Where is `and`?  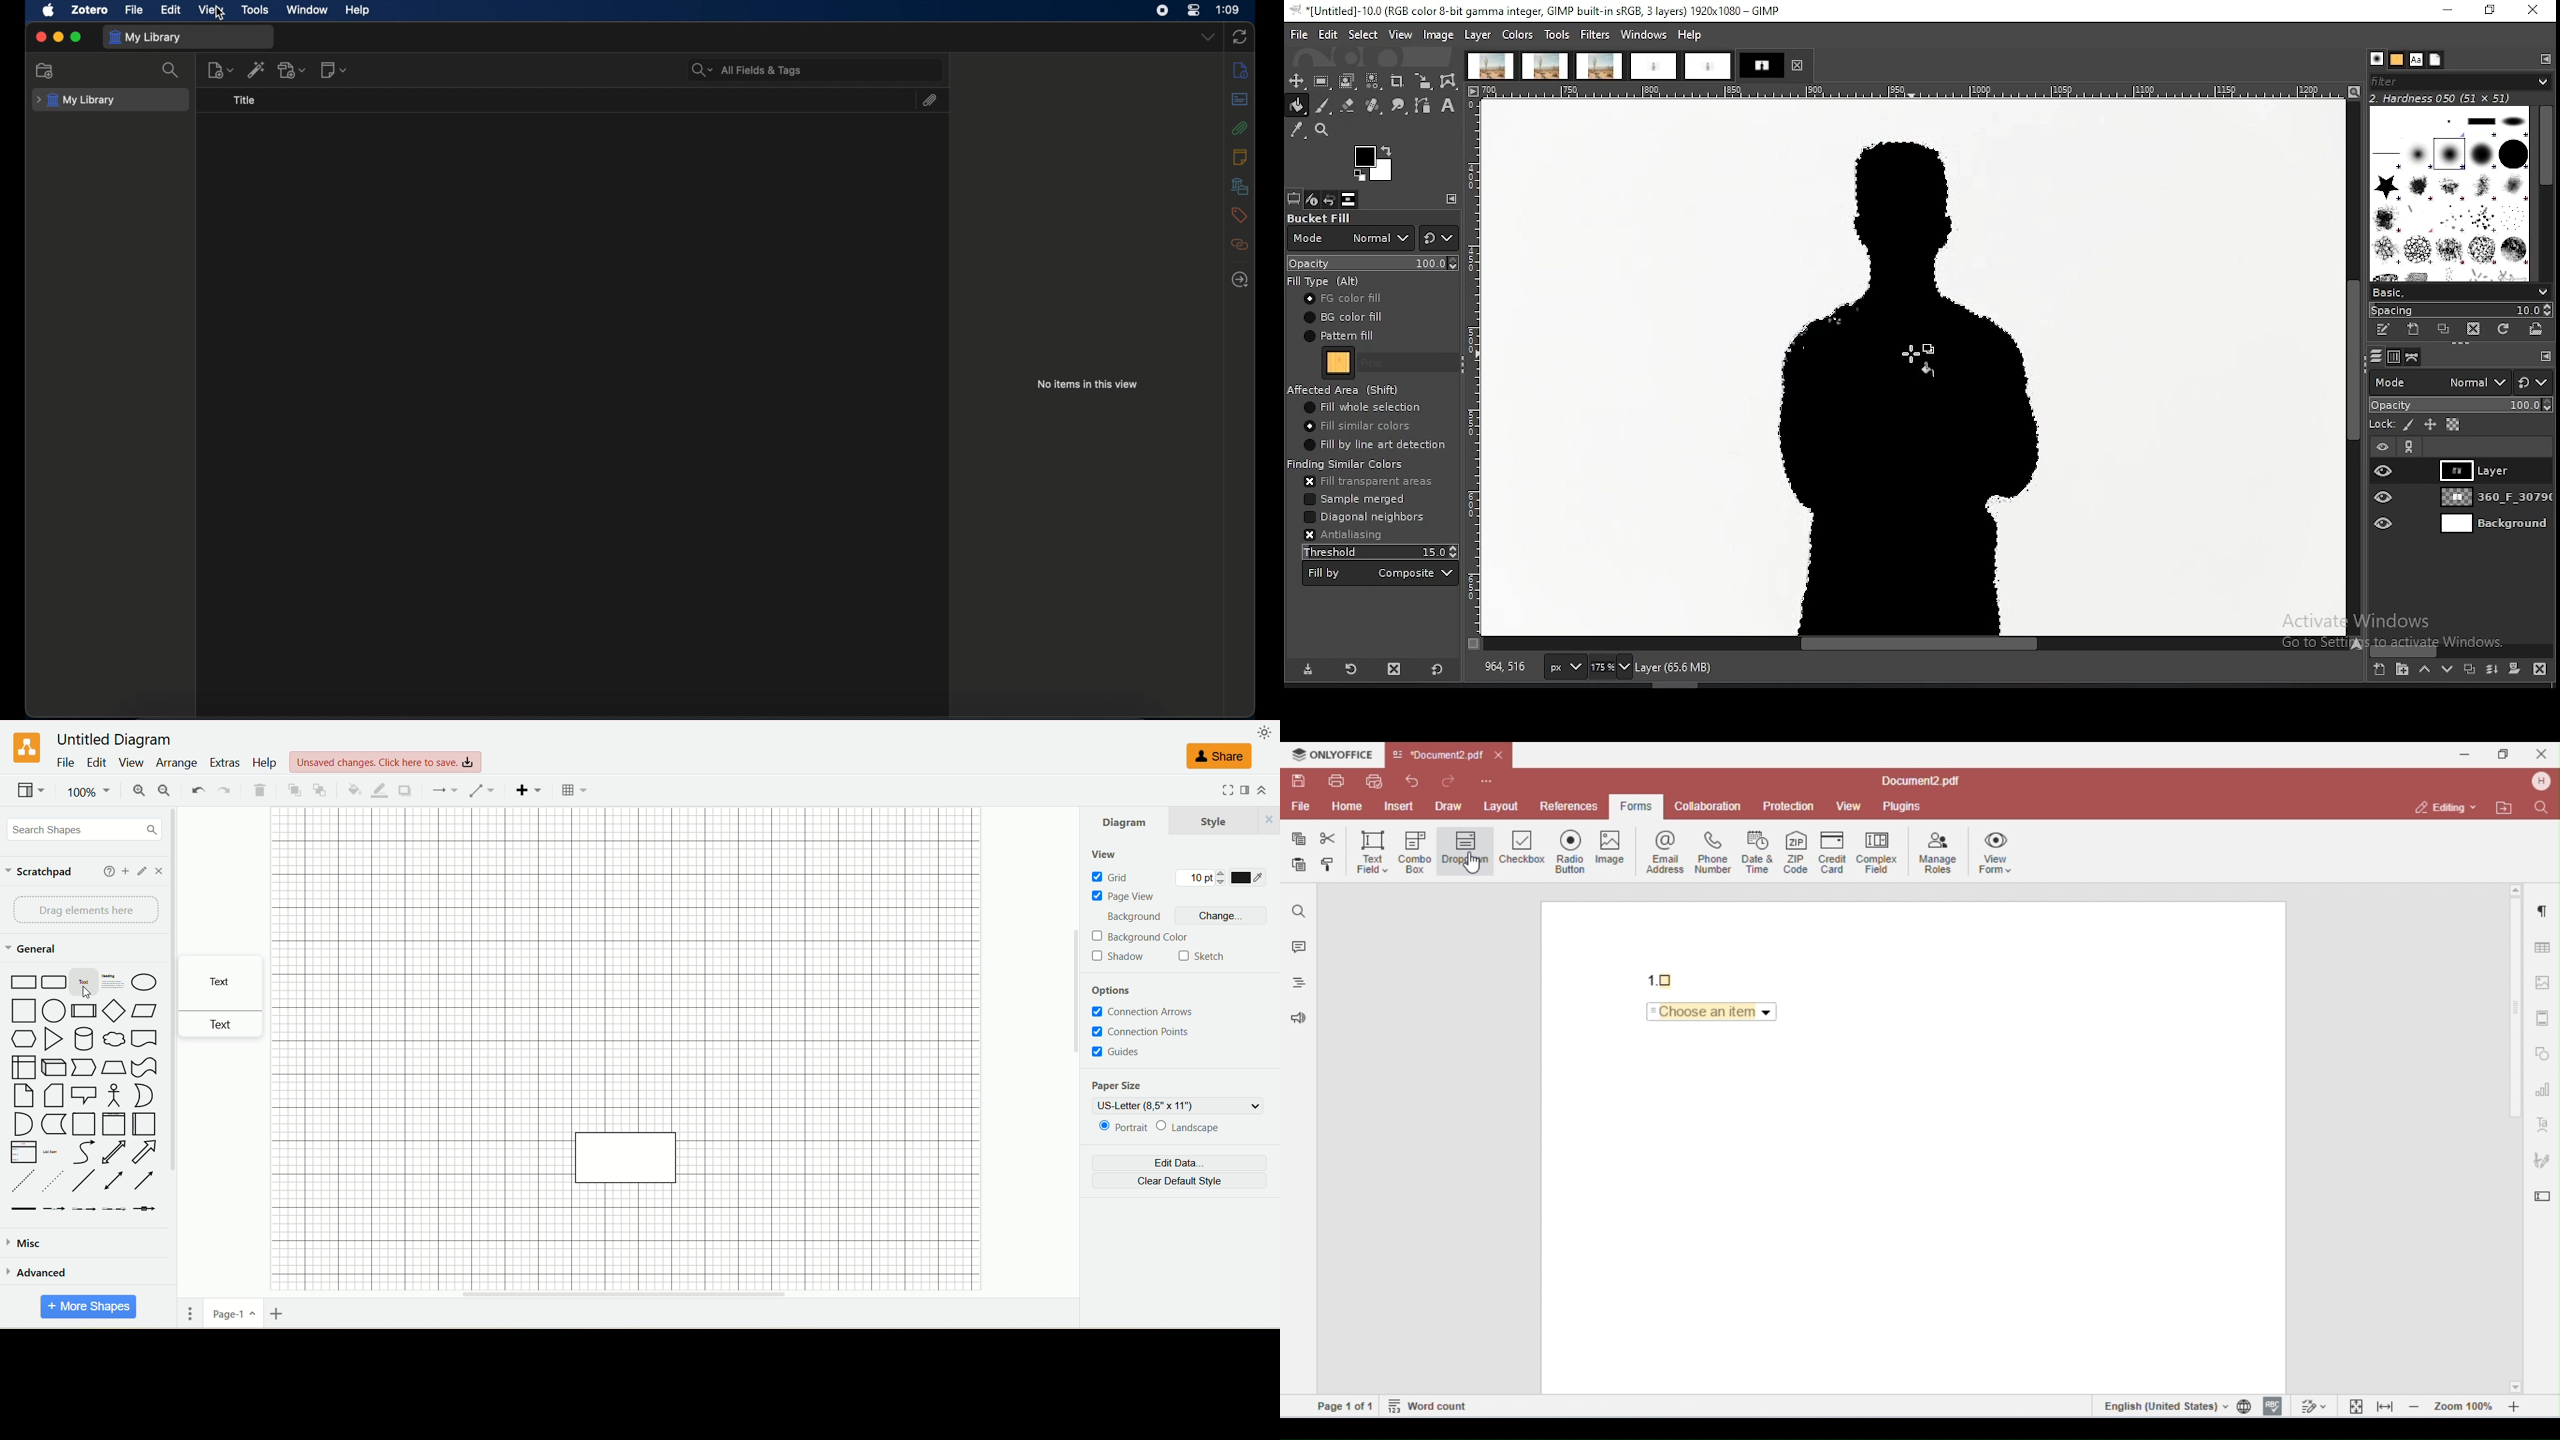 and is located at coordinates (21, 1124).